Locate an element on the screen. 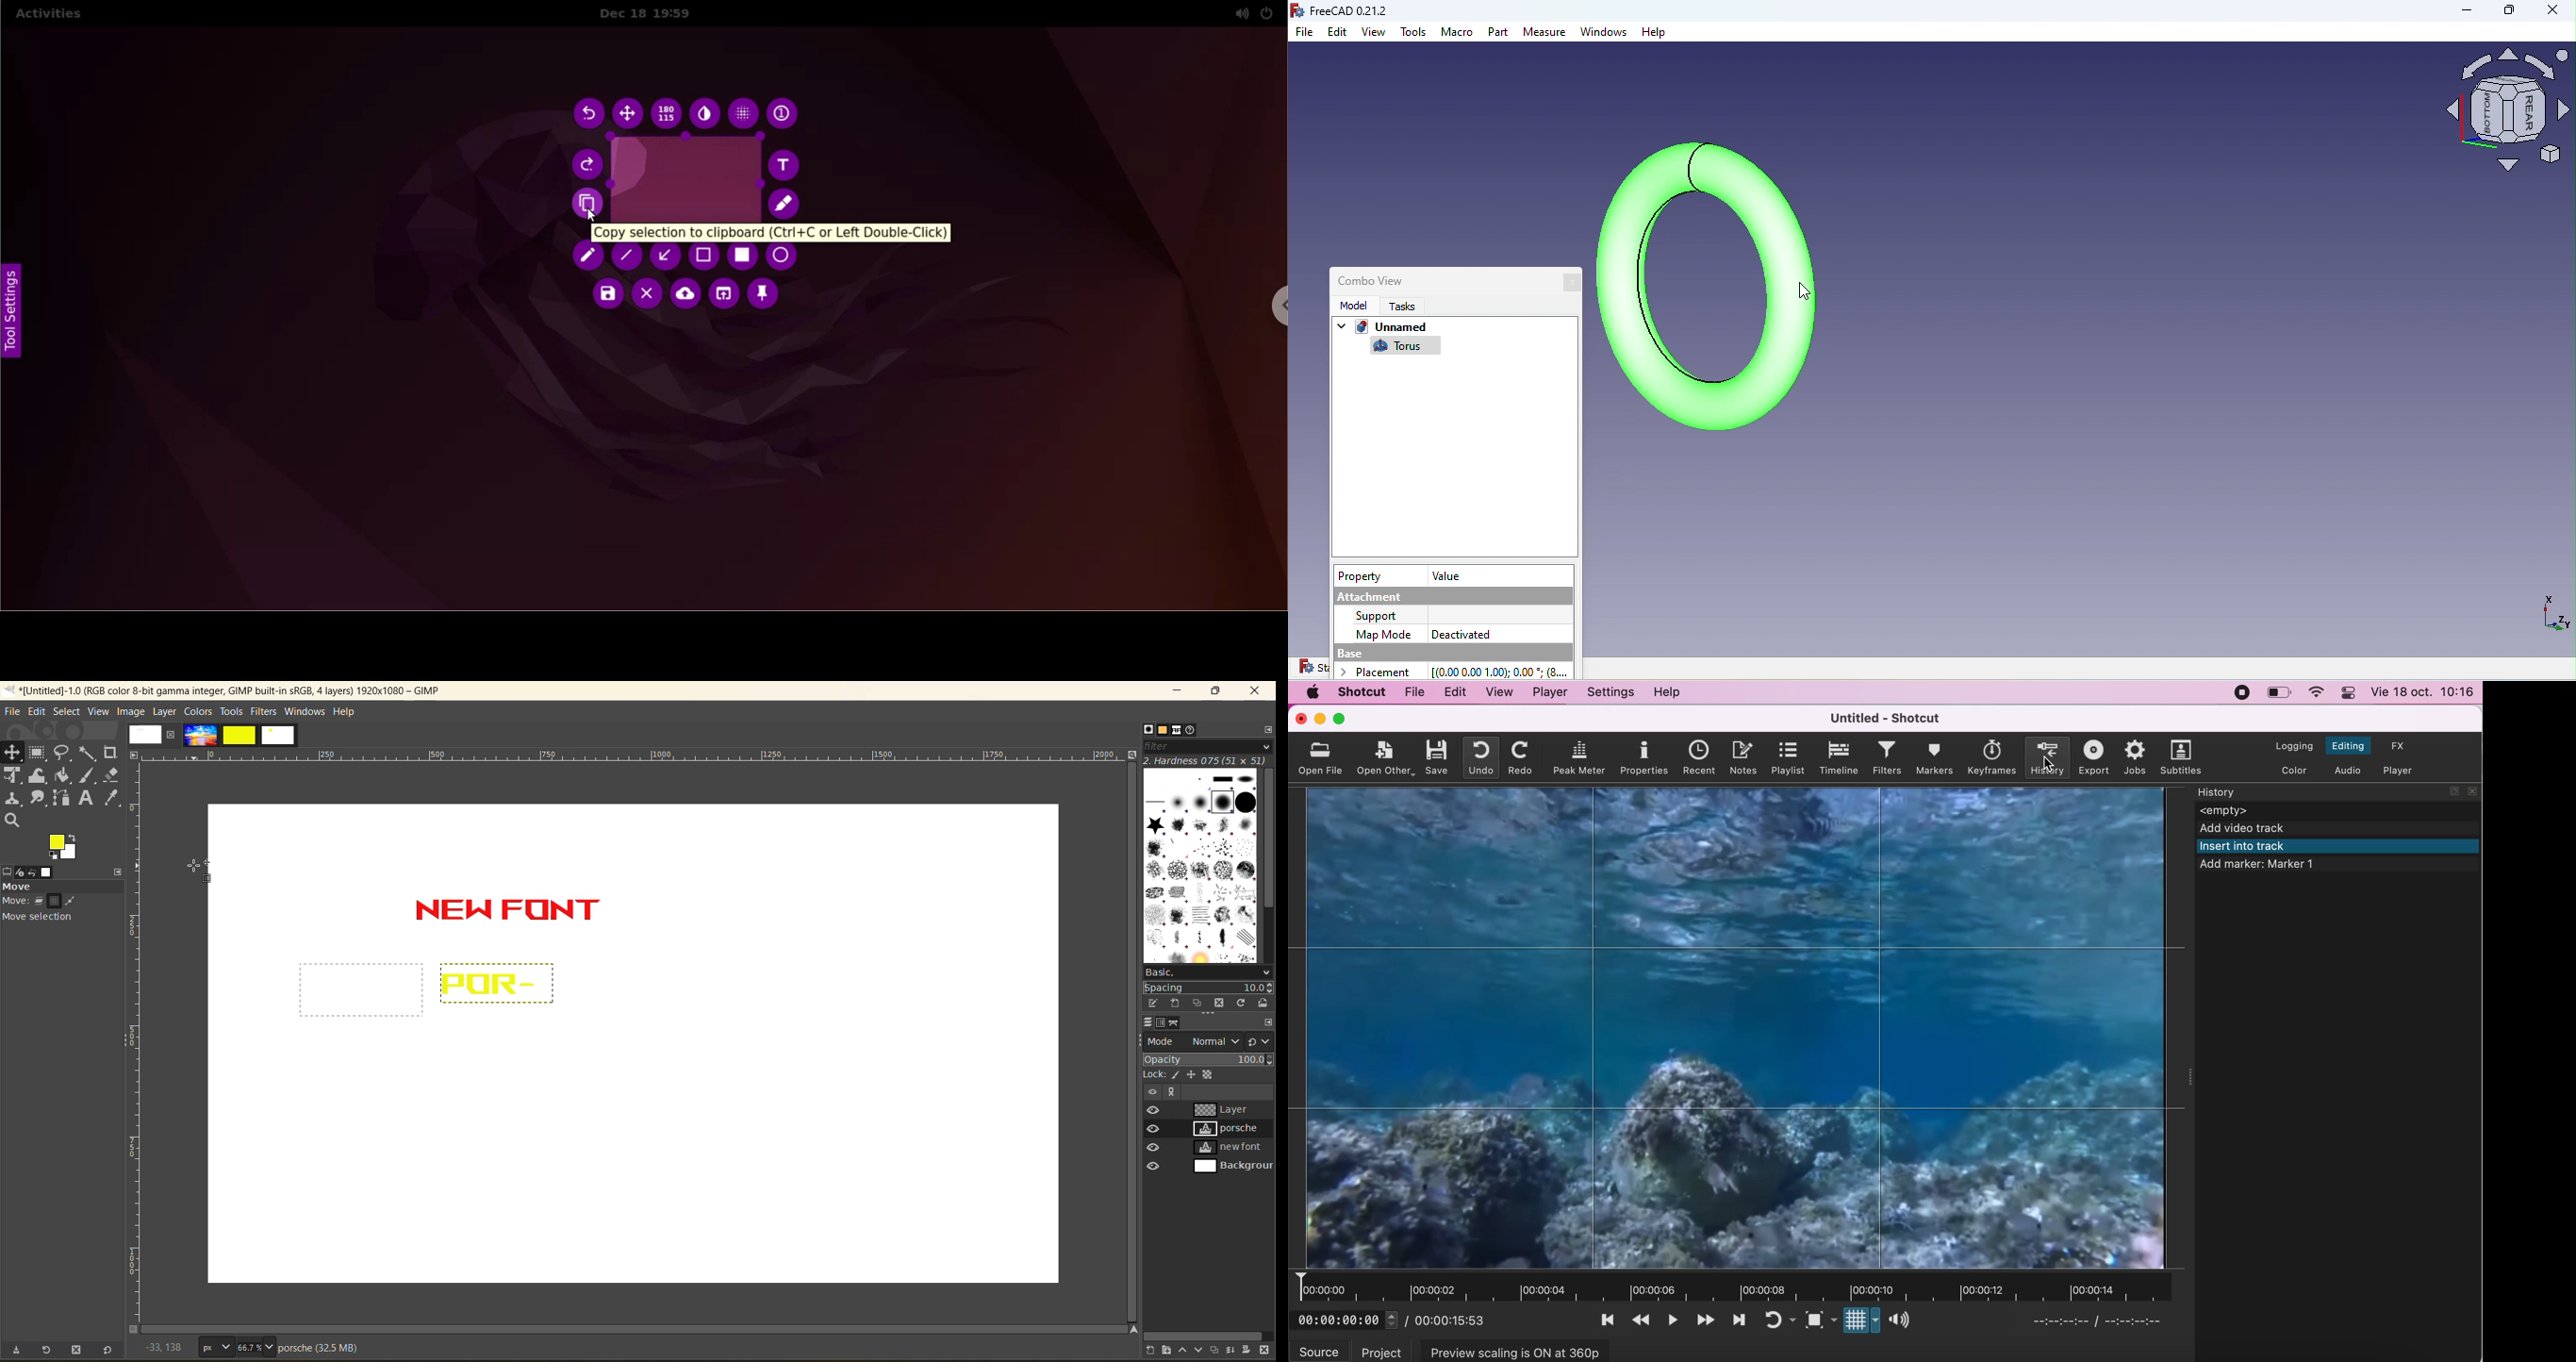 The width and height of the screenshot is (2576, 1372). save  is located at coordinates (608, 295).